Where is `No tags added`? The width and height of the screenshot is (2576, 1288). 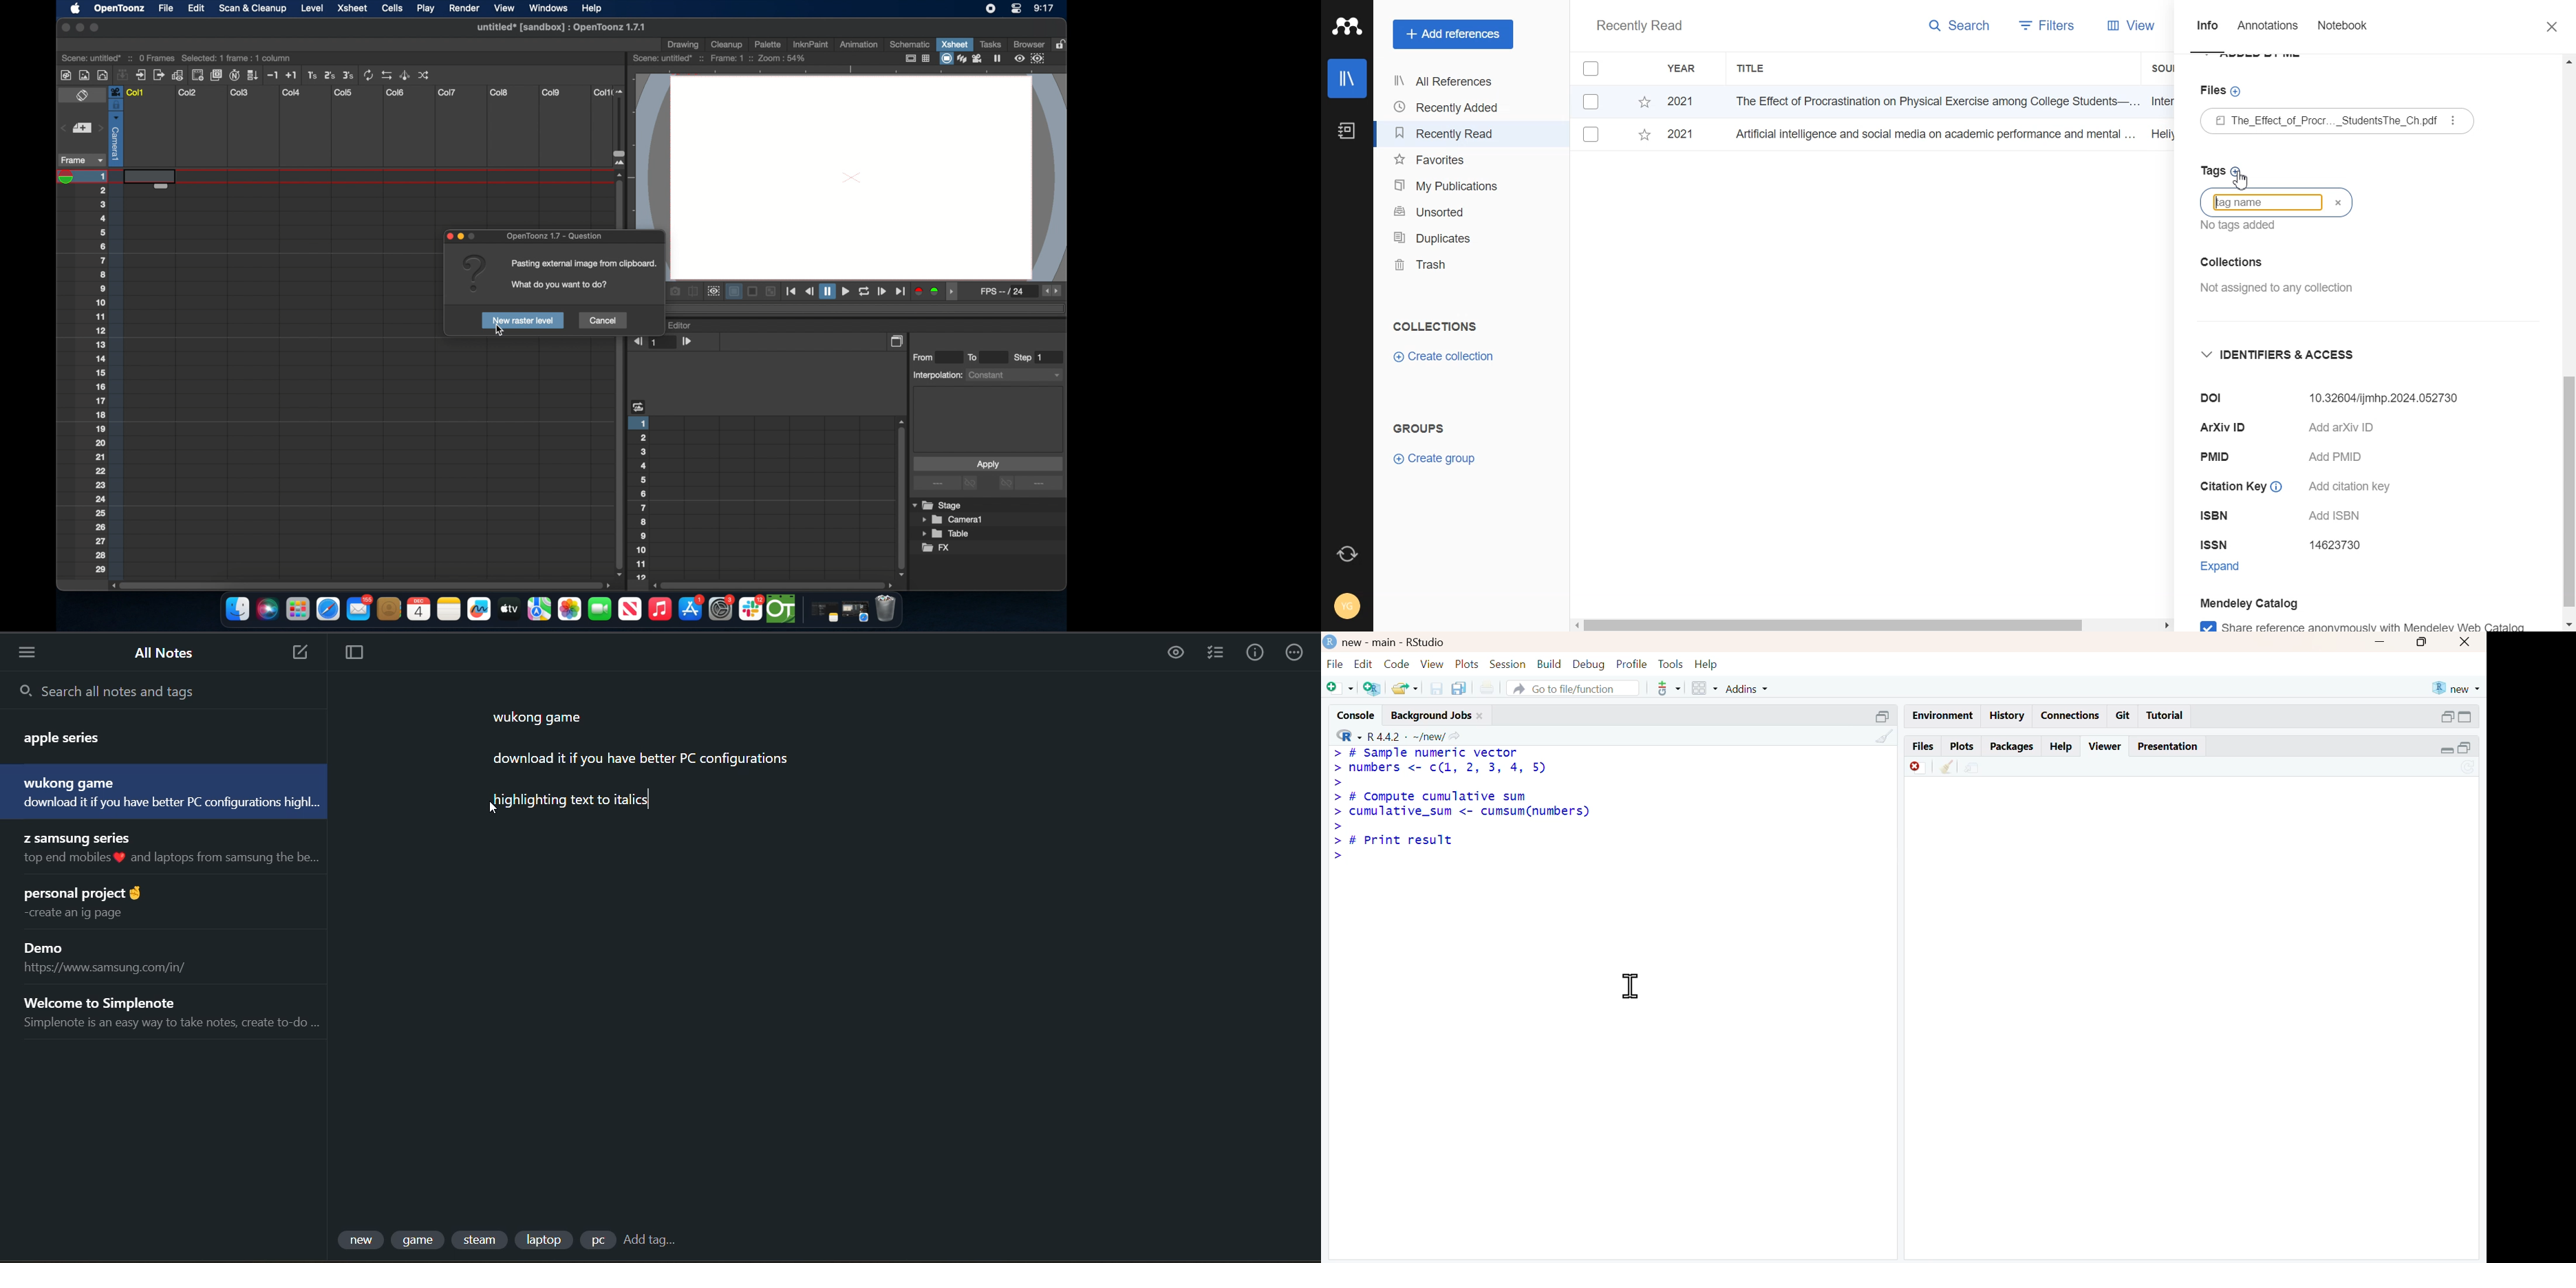 No tags added is located at coordinates (2235, 226).